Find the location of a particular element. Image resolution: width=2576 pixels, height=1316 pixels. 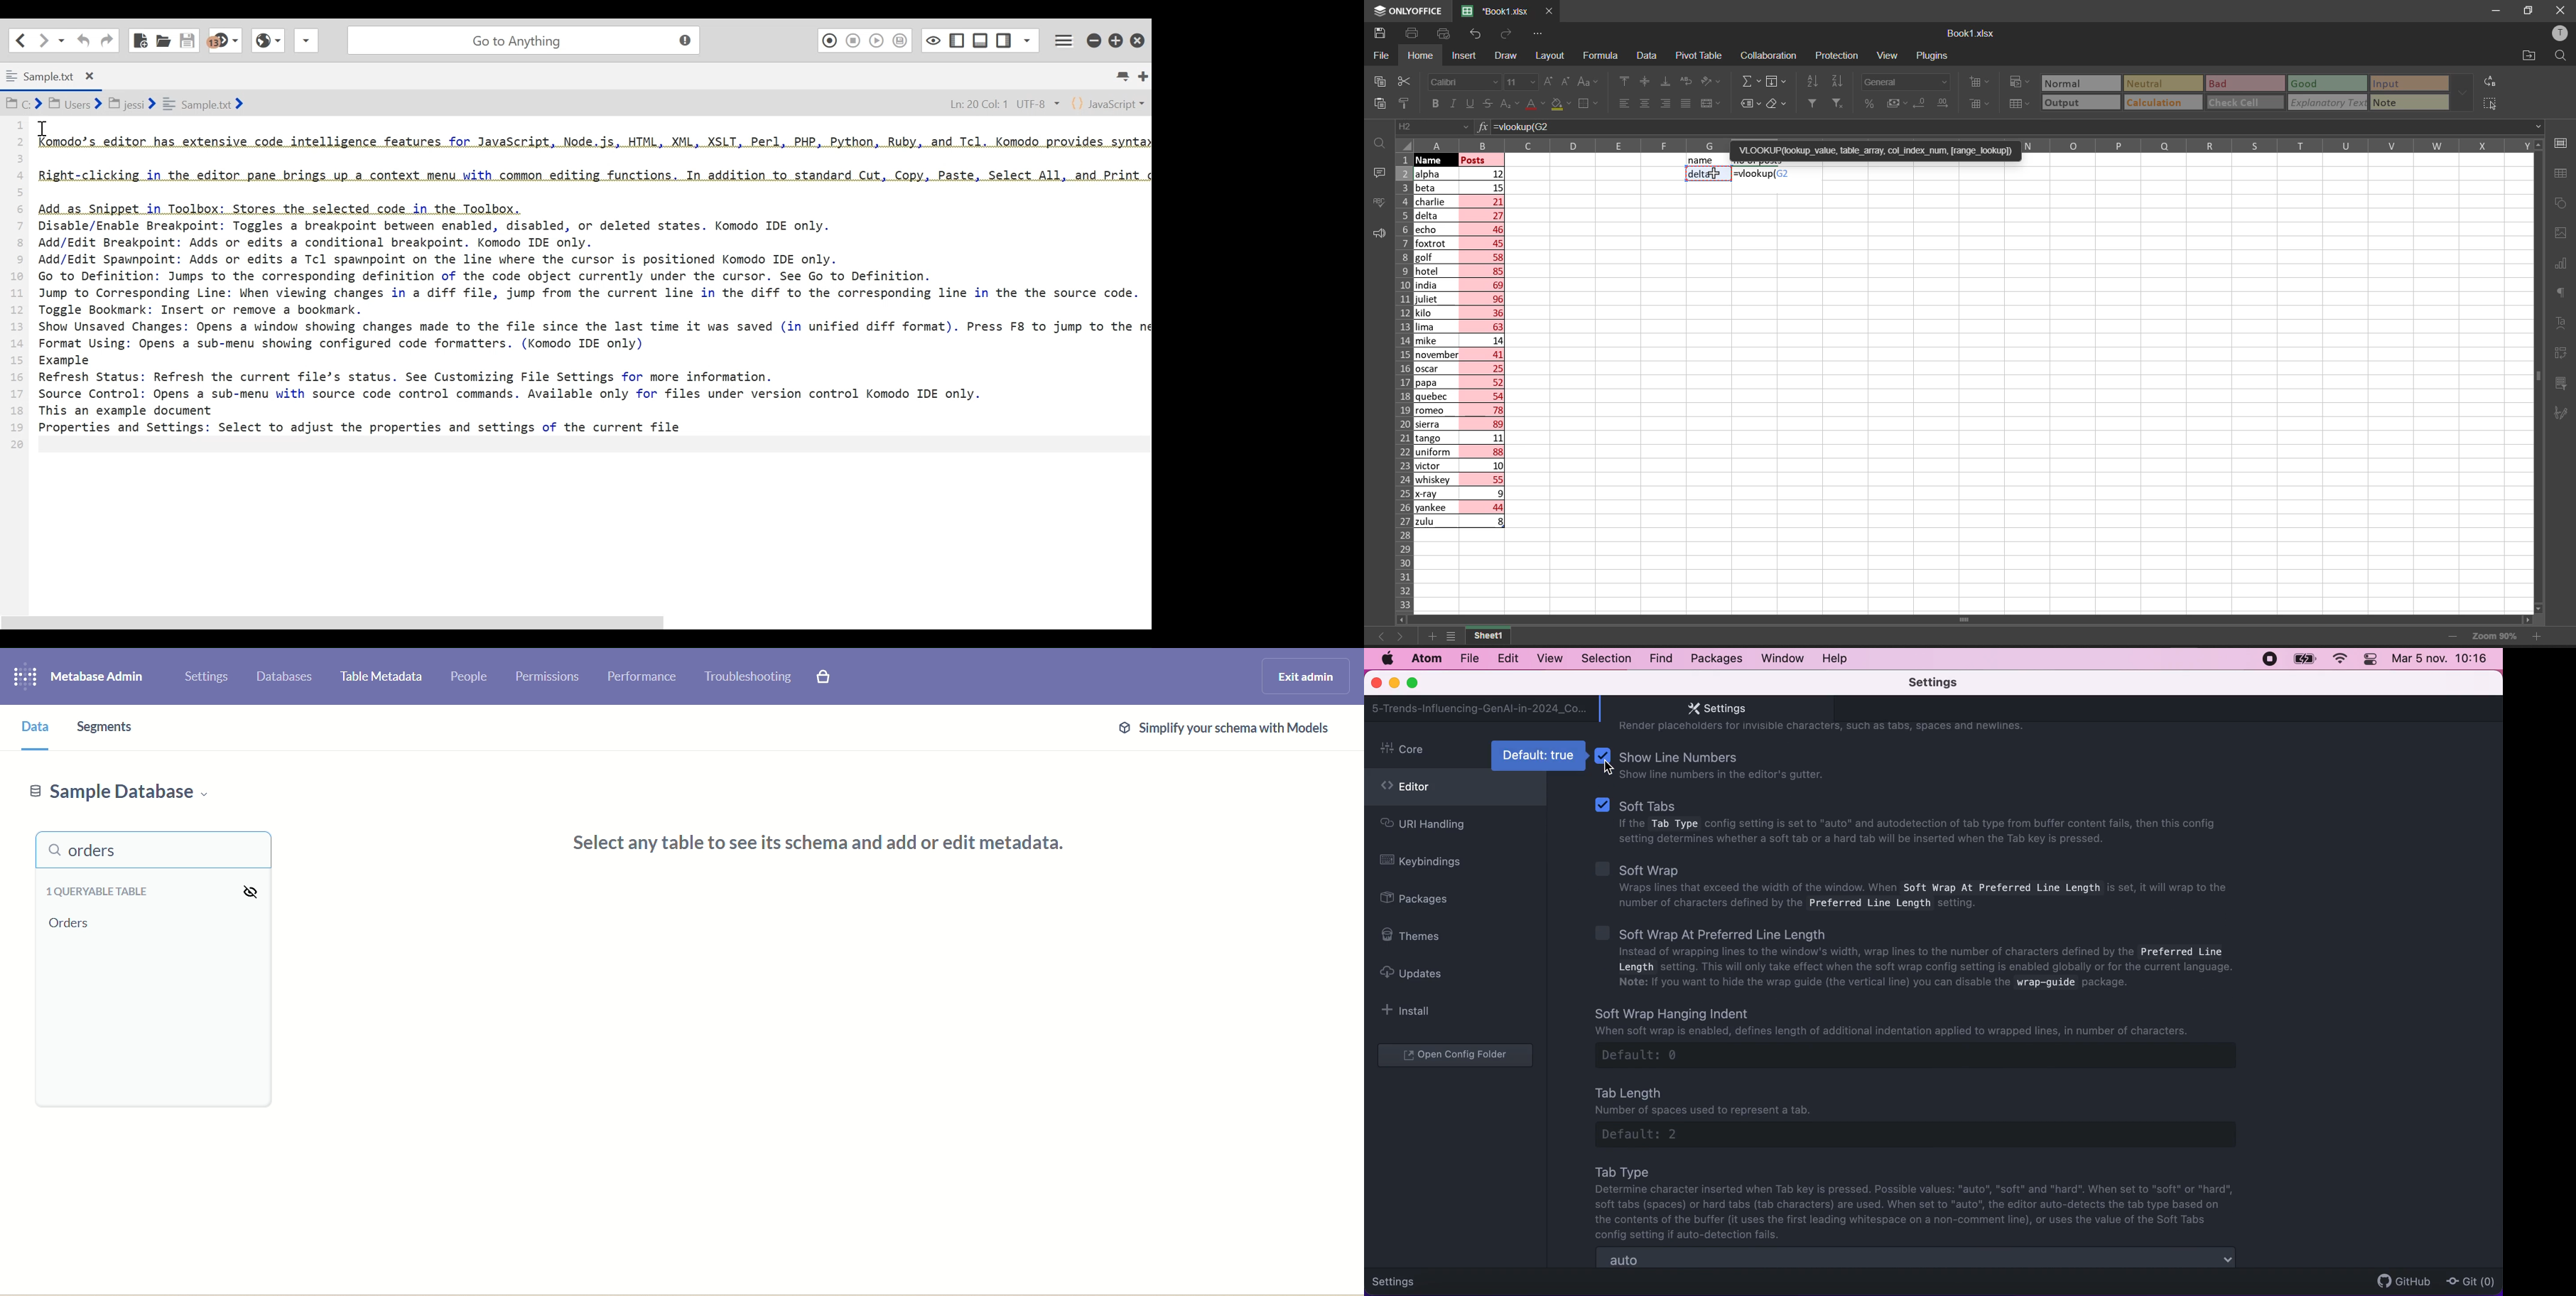

Good is located at coordinates (2306, 83).